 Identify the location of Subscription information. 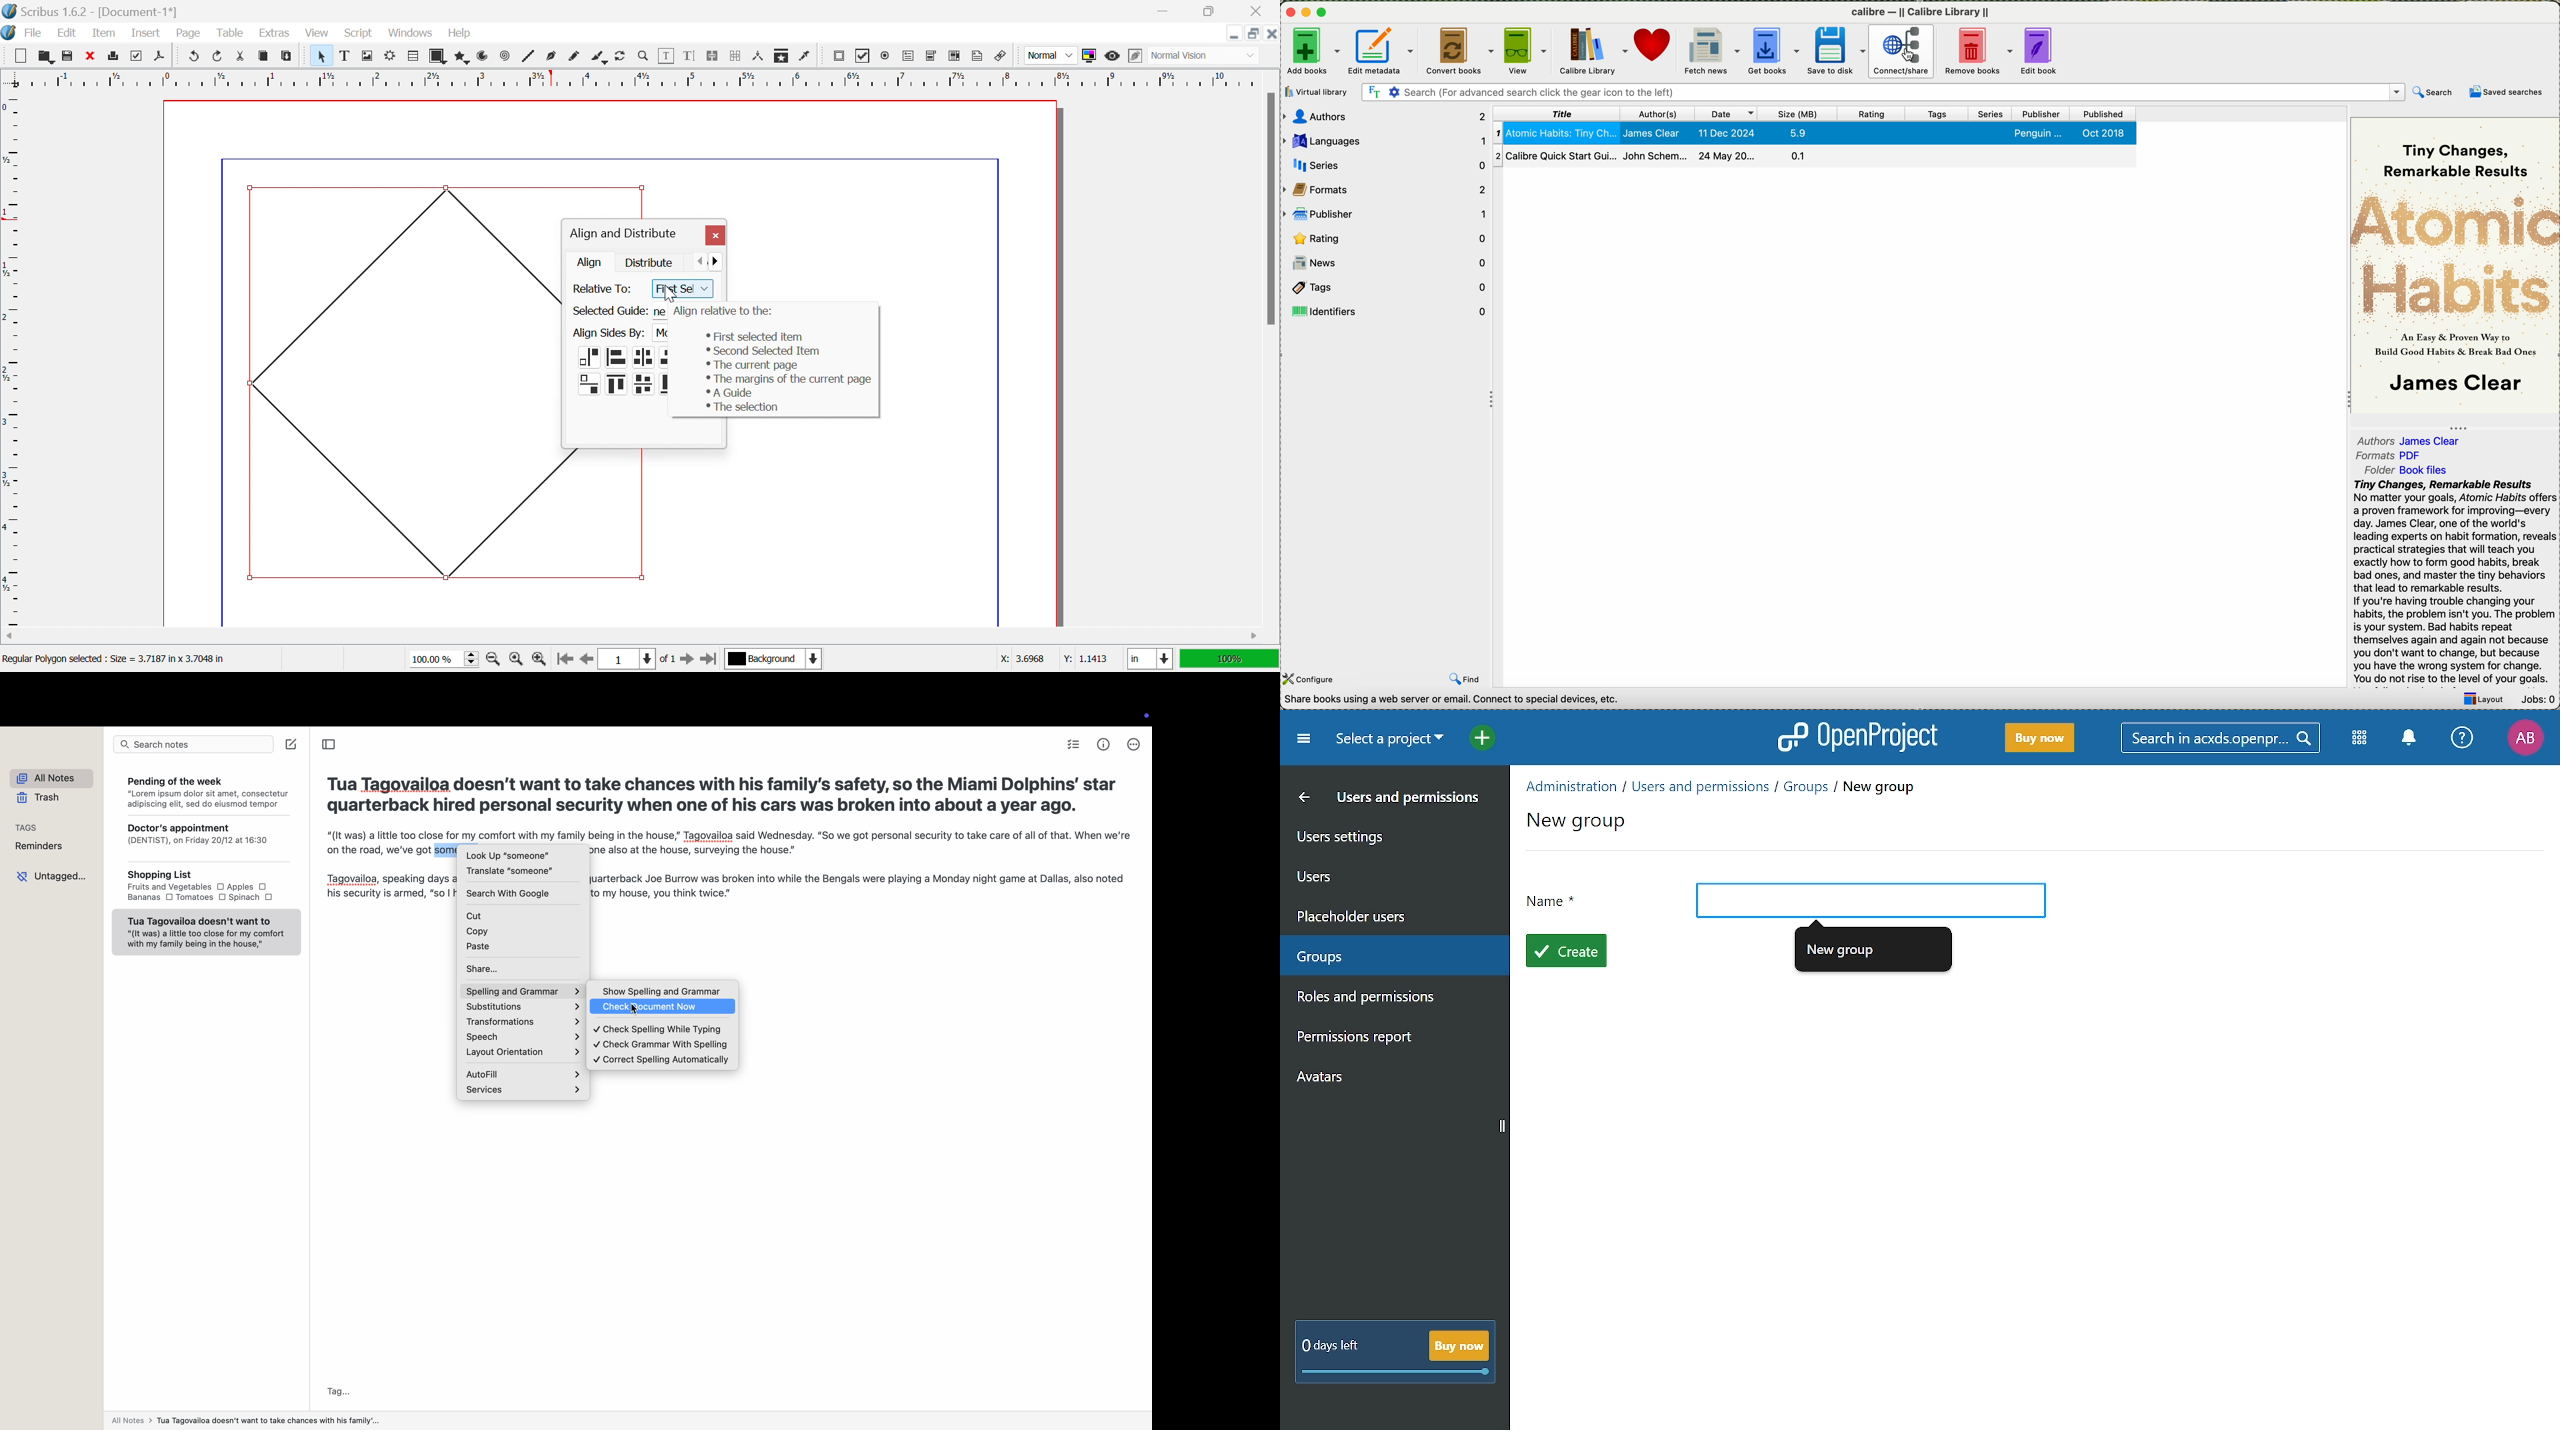
(1328, 1347).